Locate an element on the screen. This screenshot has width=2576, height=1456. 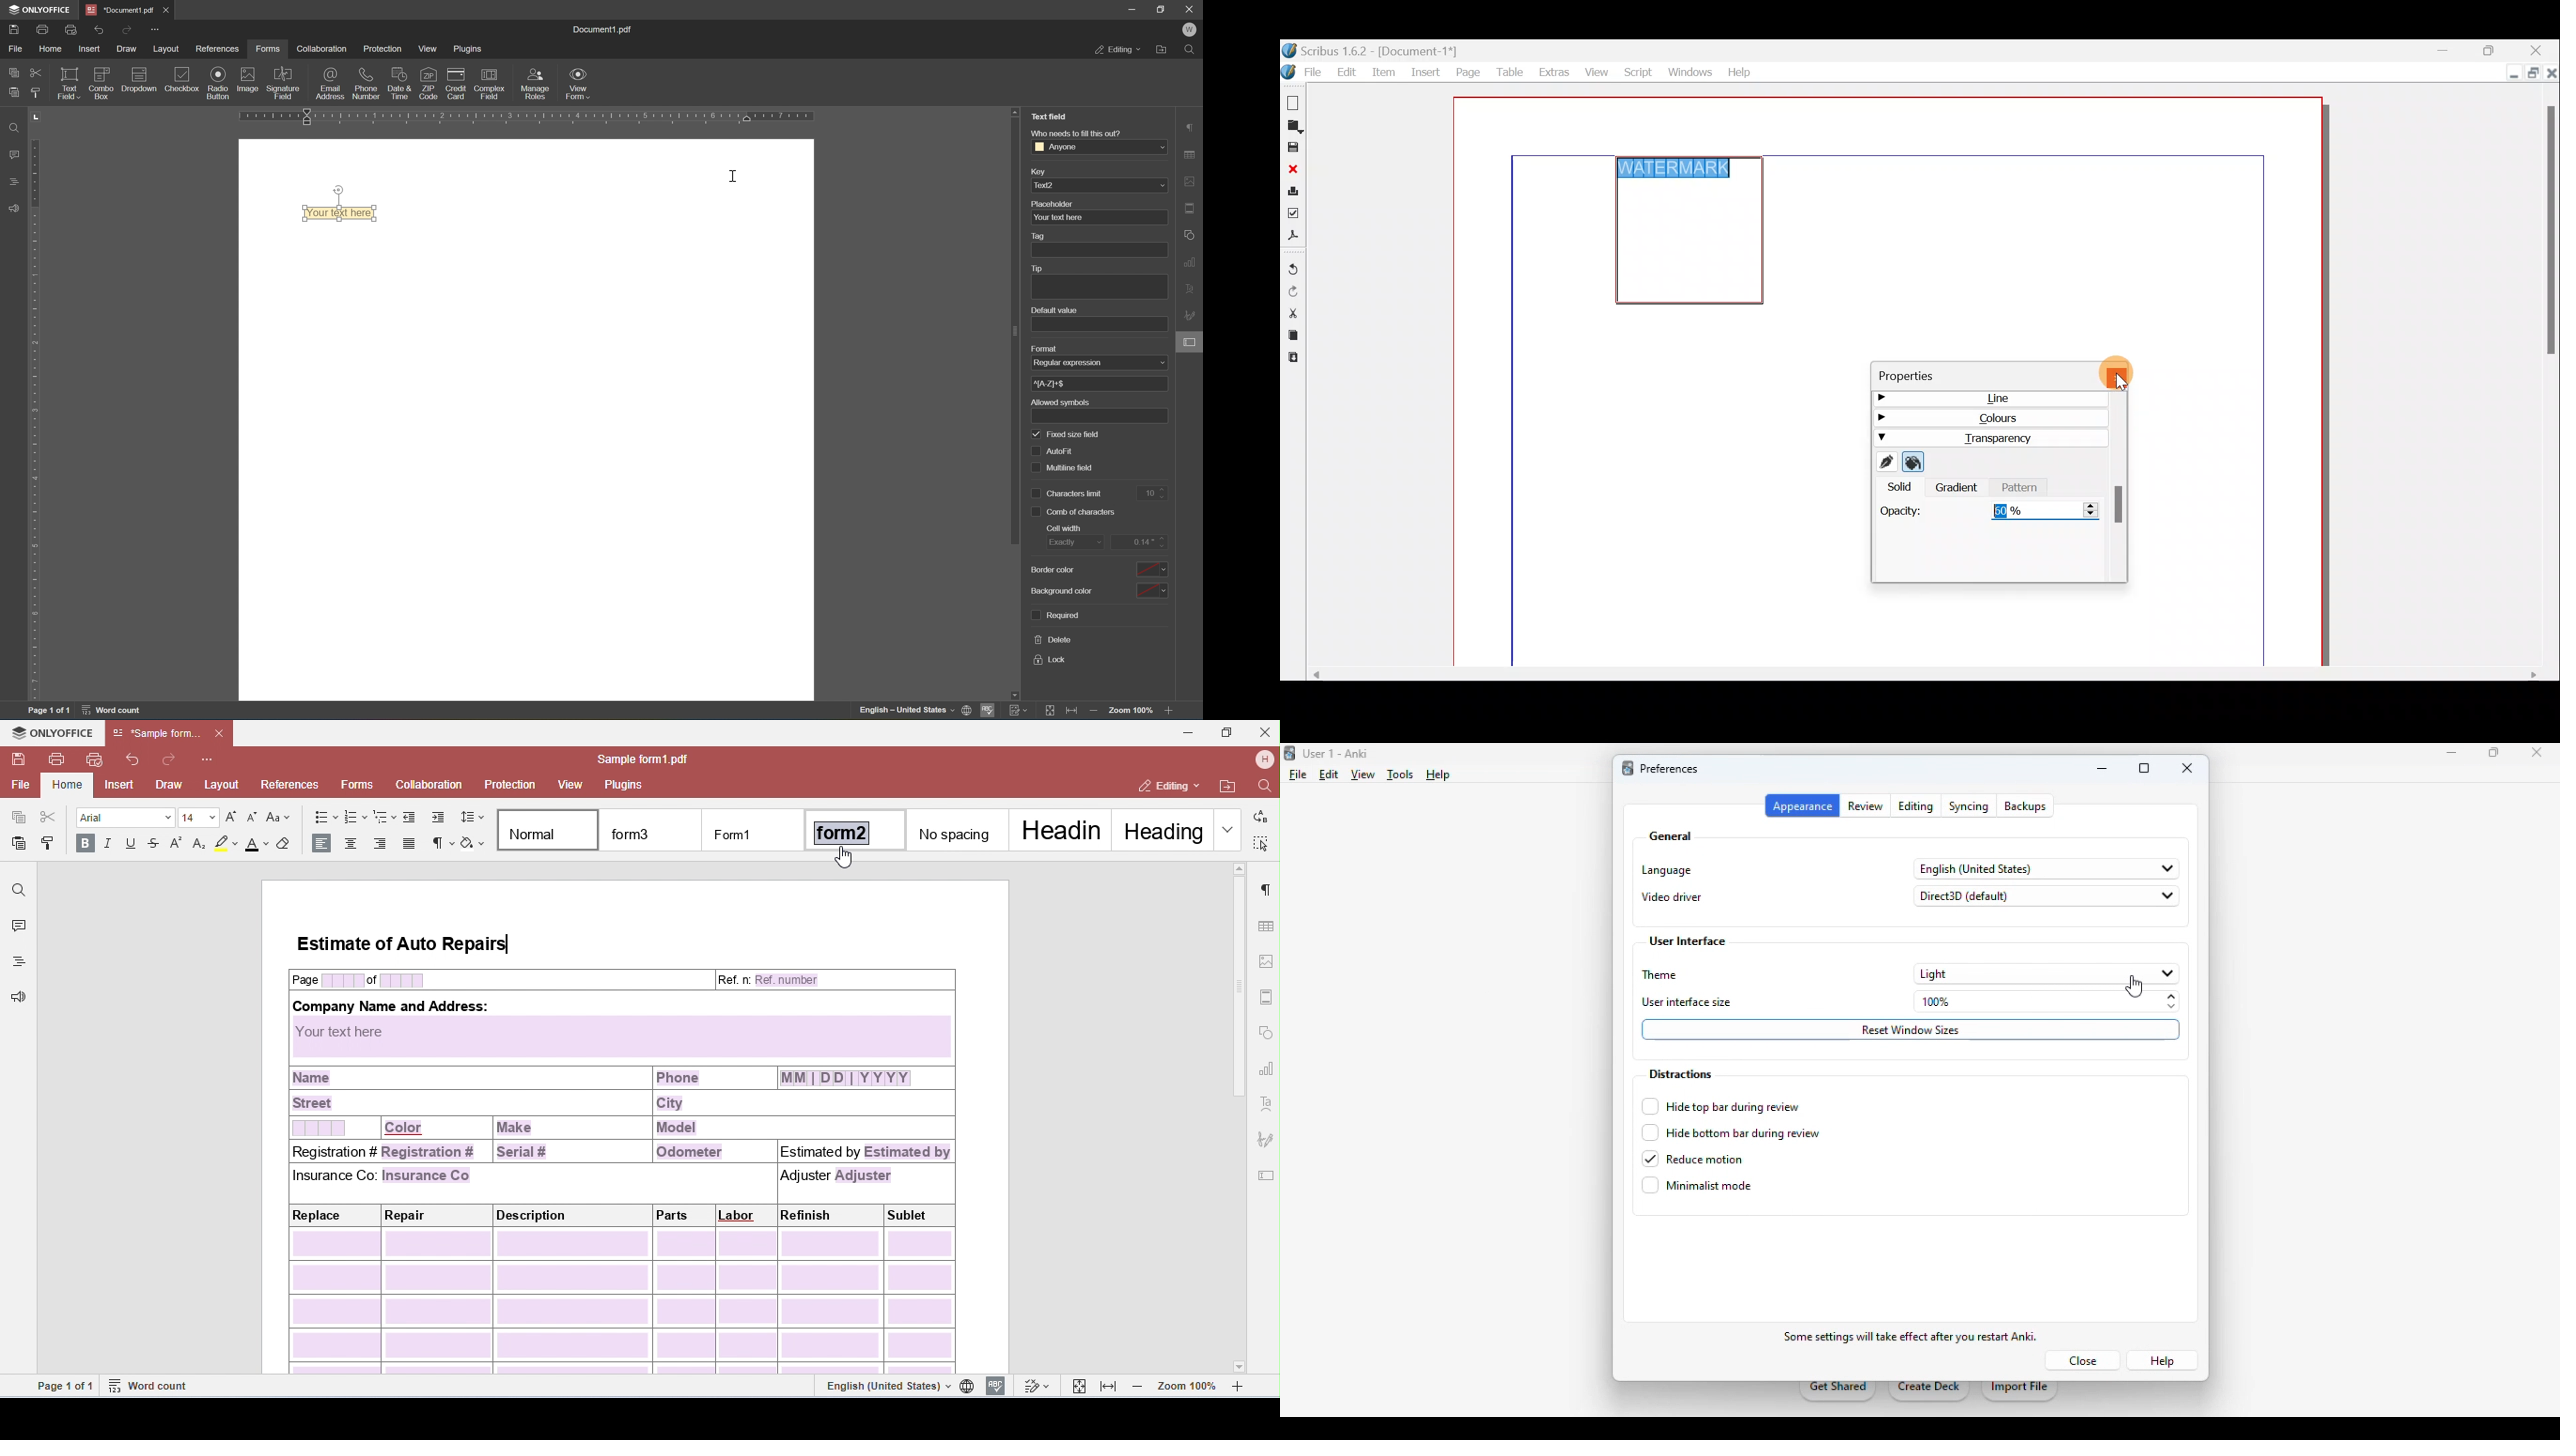
Minimise is located at coordinates (2510, 73).